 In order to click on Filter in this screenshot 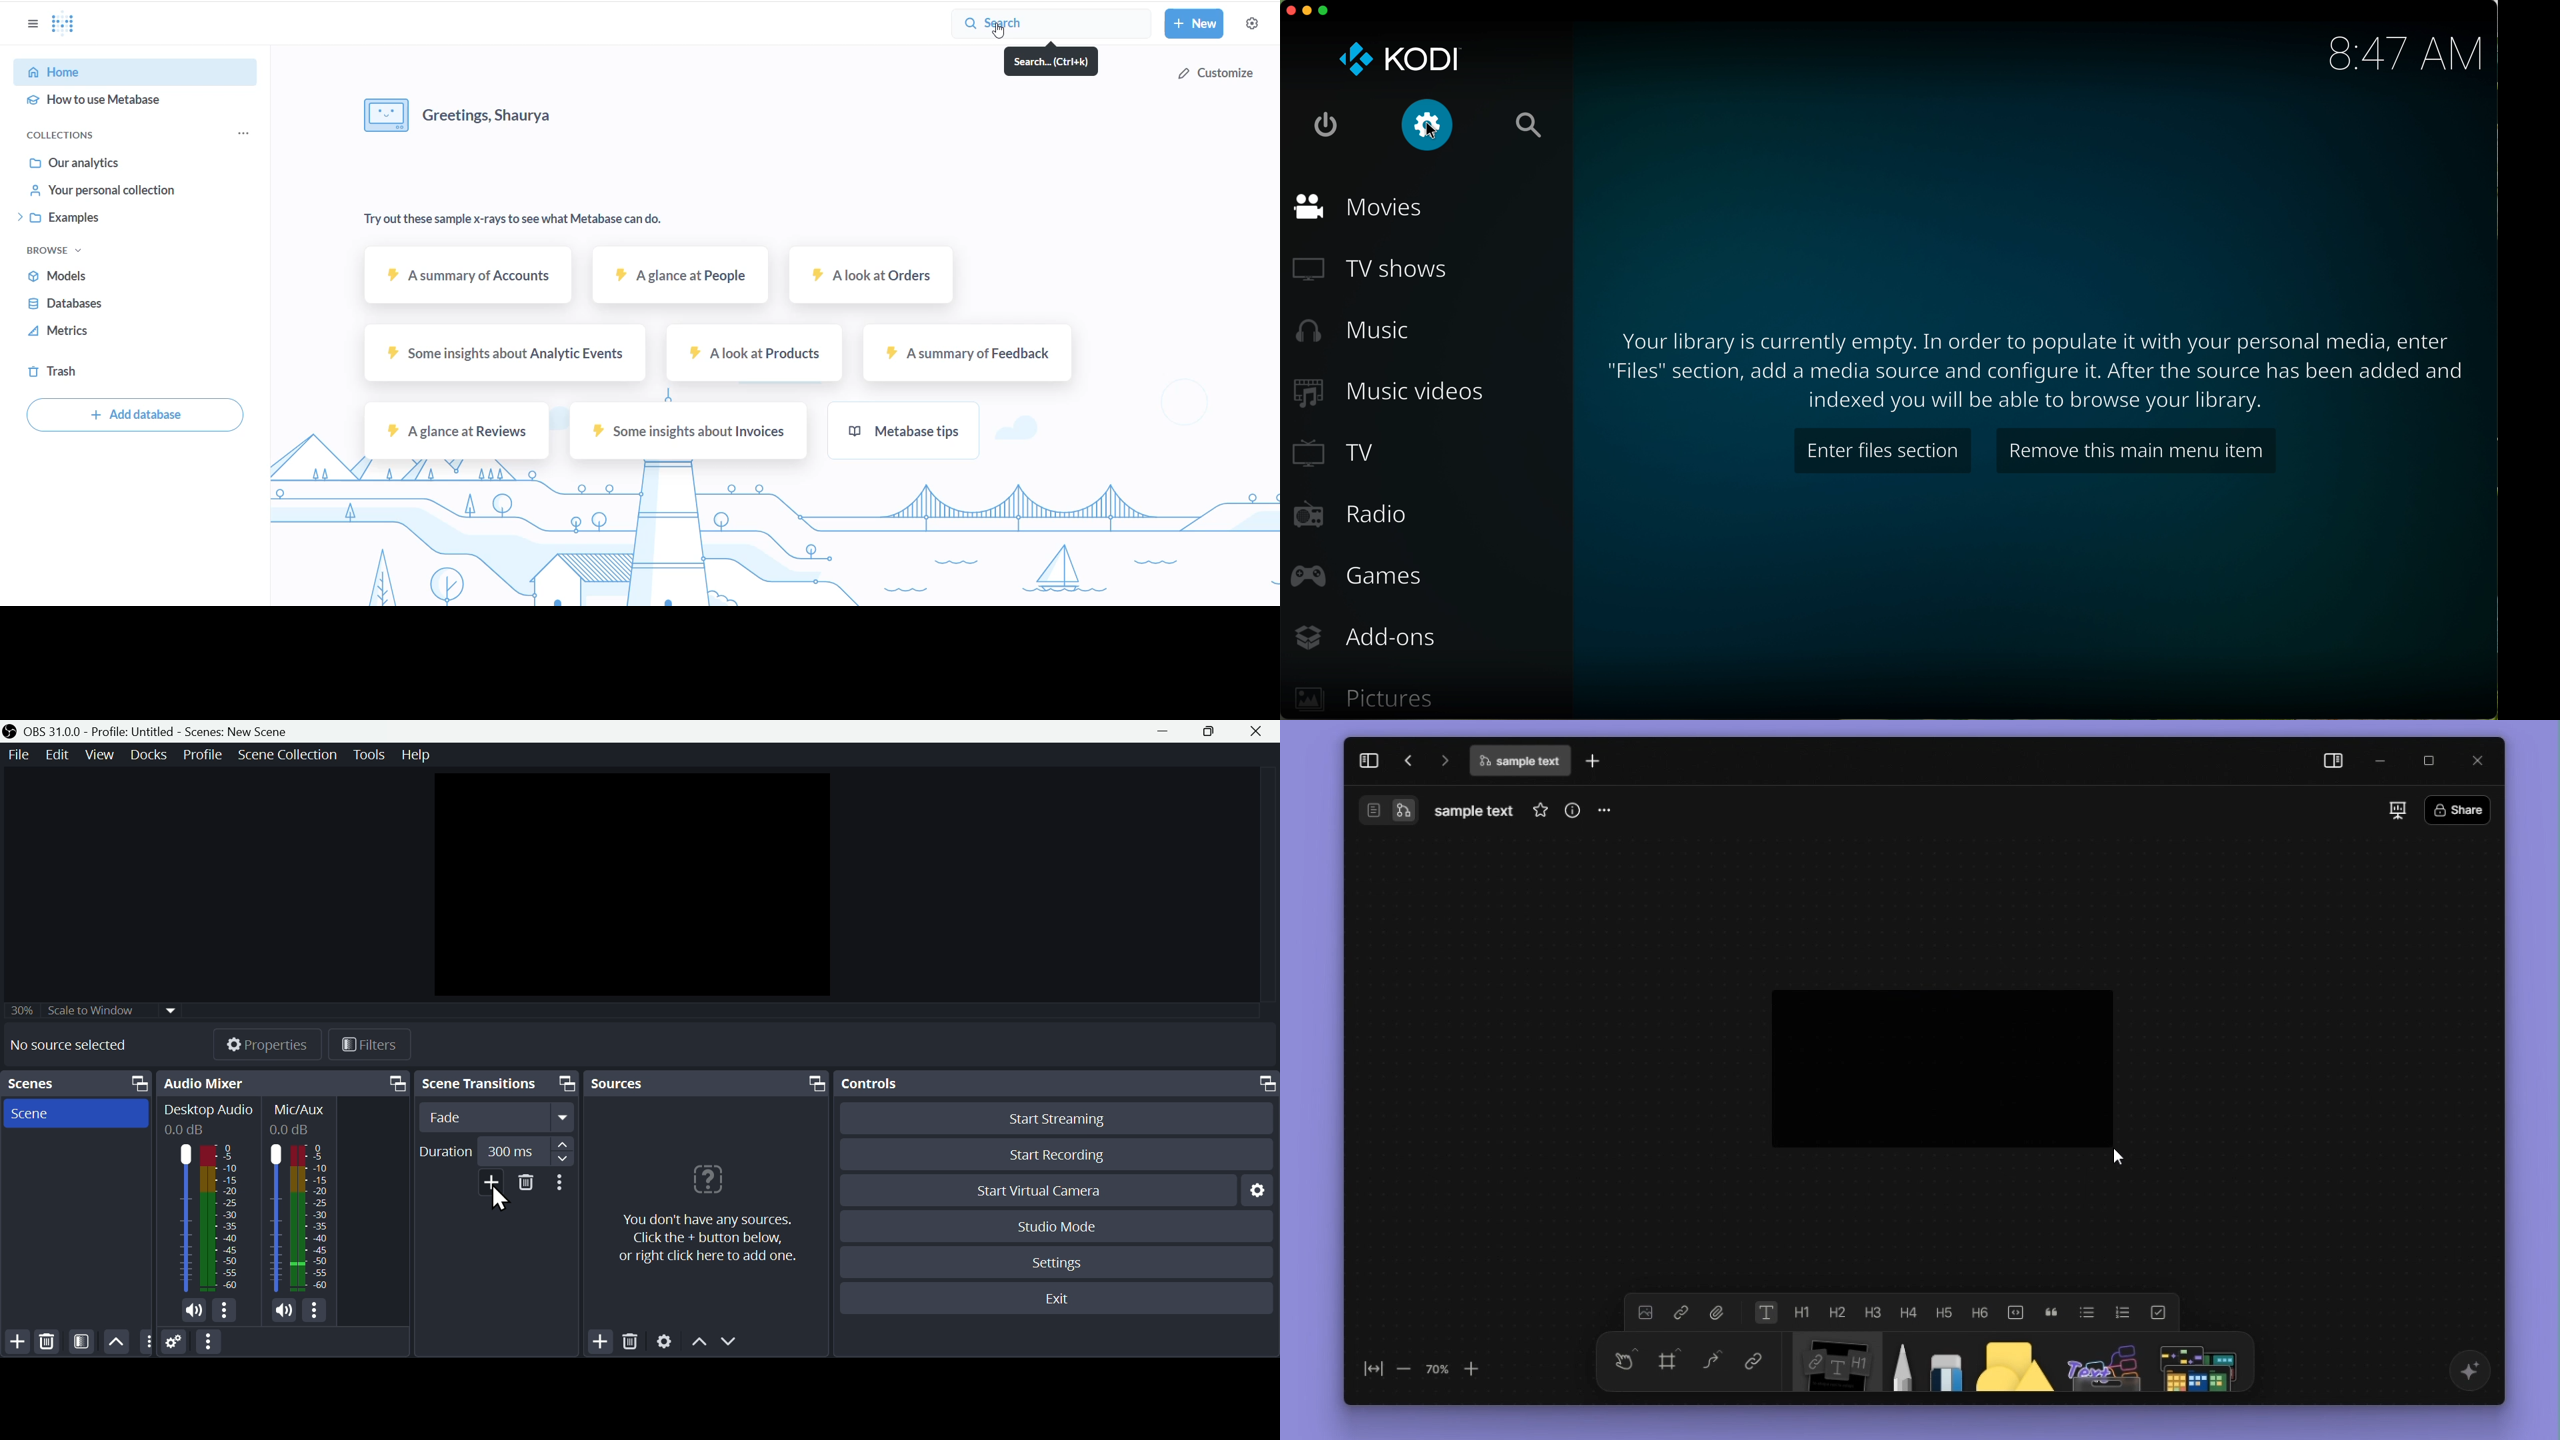, I will do `click(84, 1342)`.